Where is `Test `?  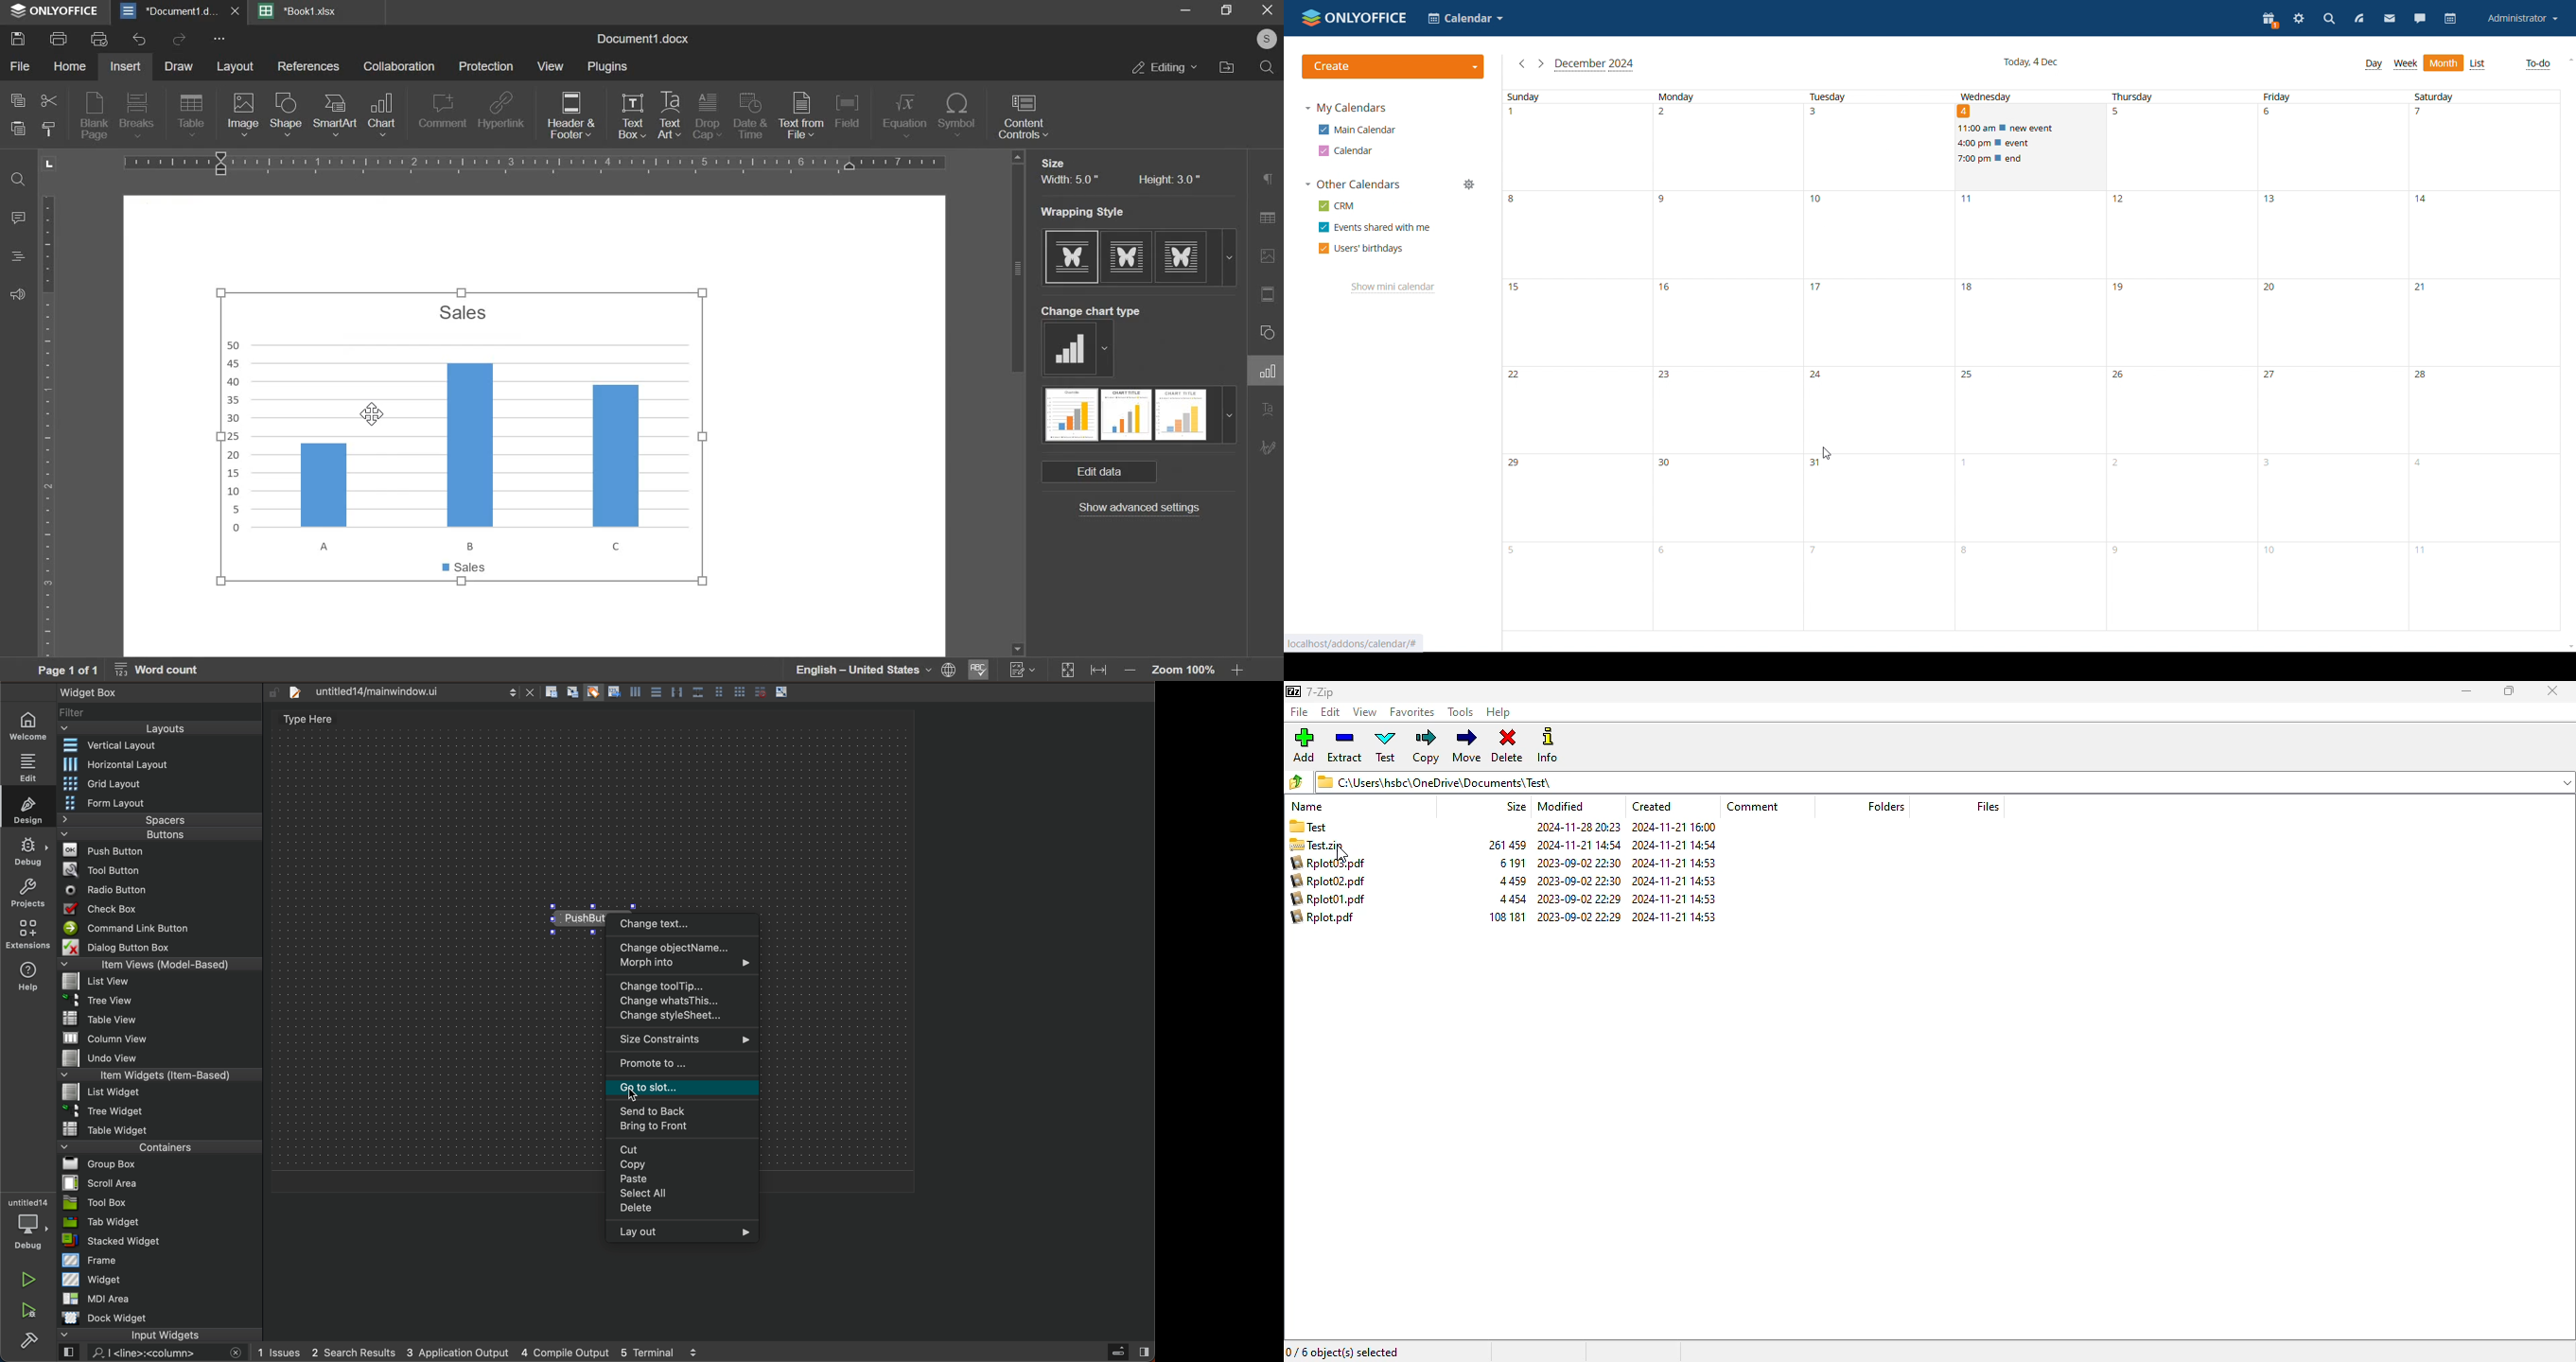 Test  is located at coordinates (1340, 827).